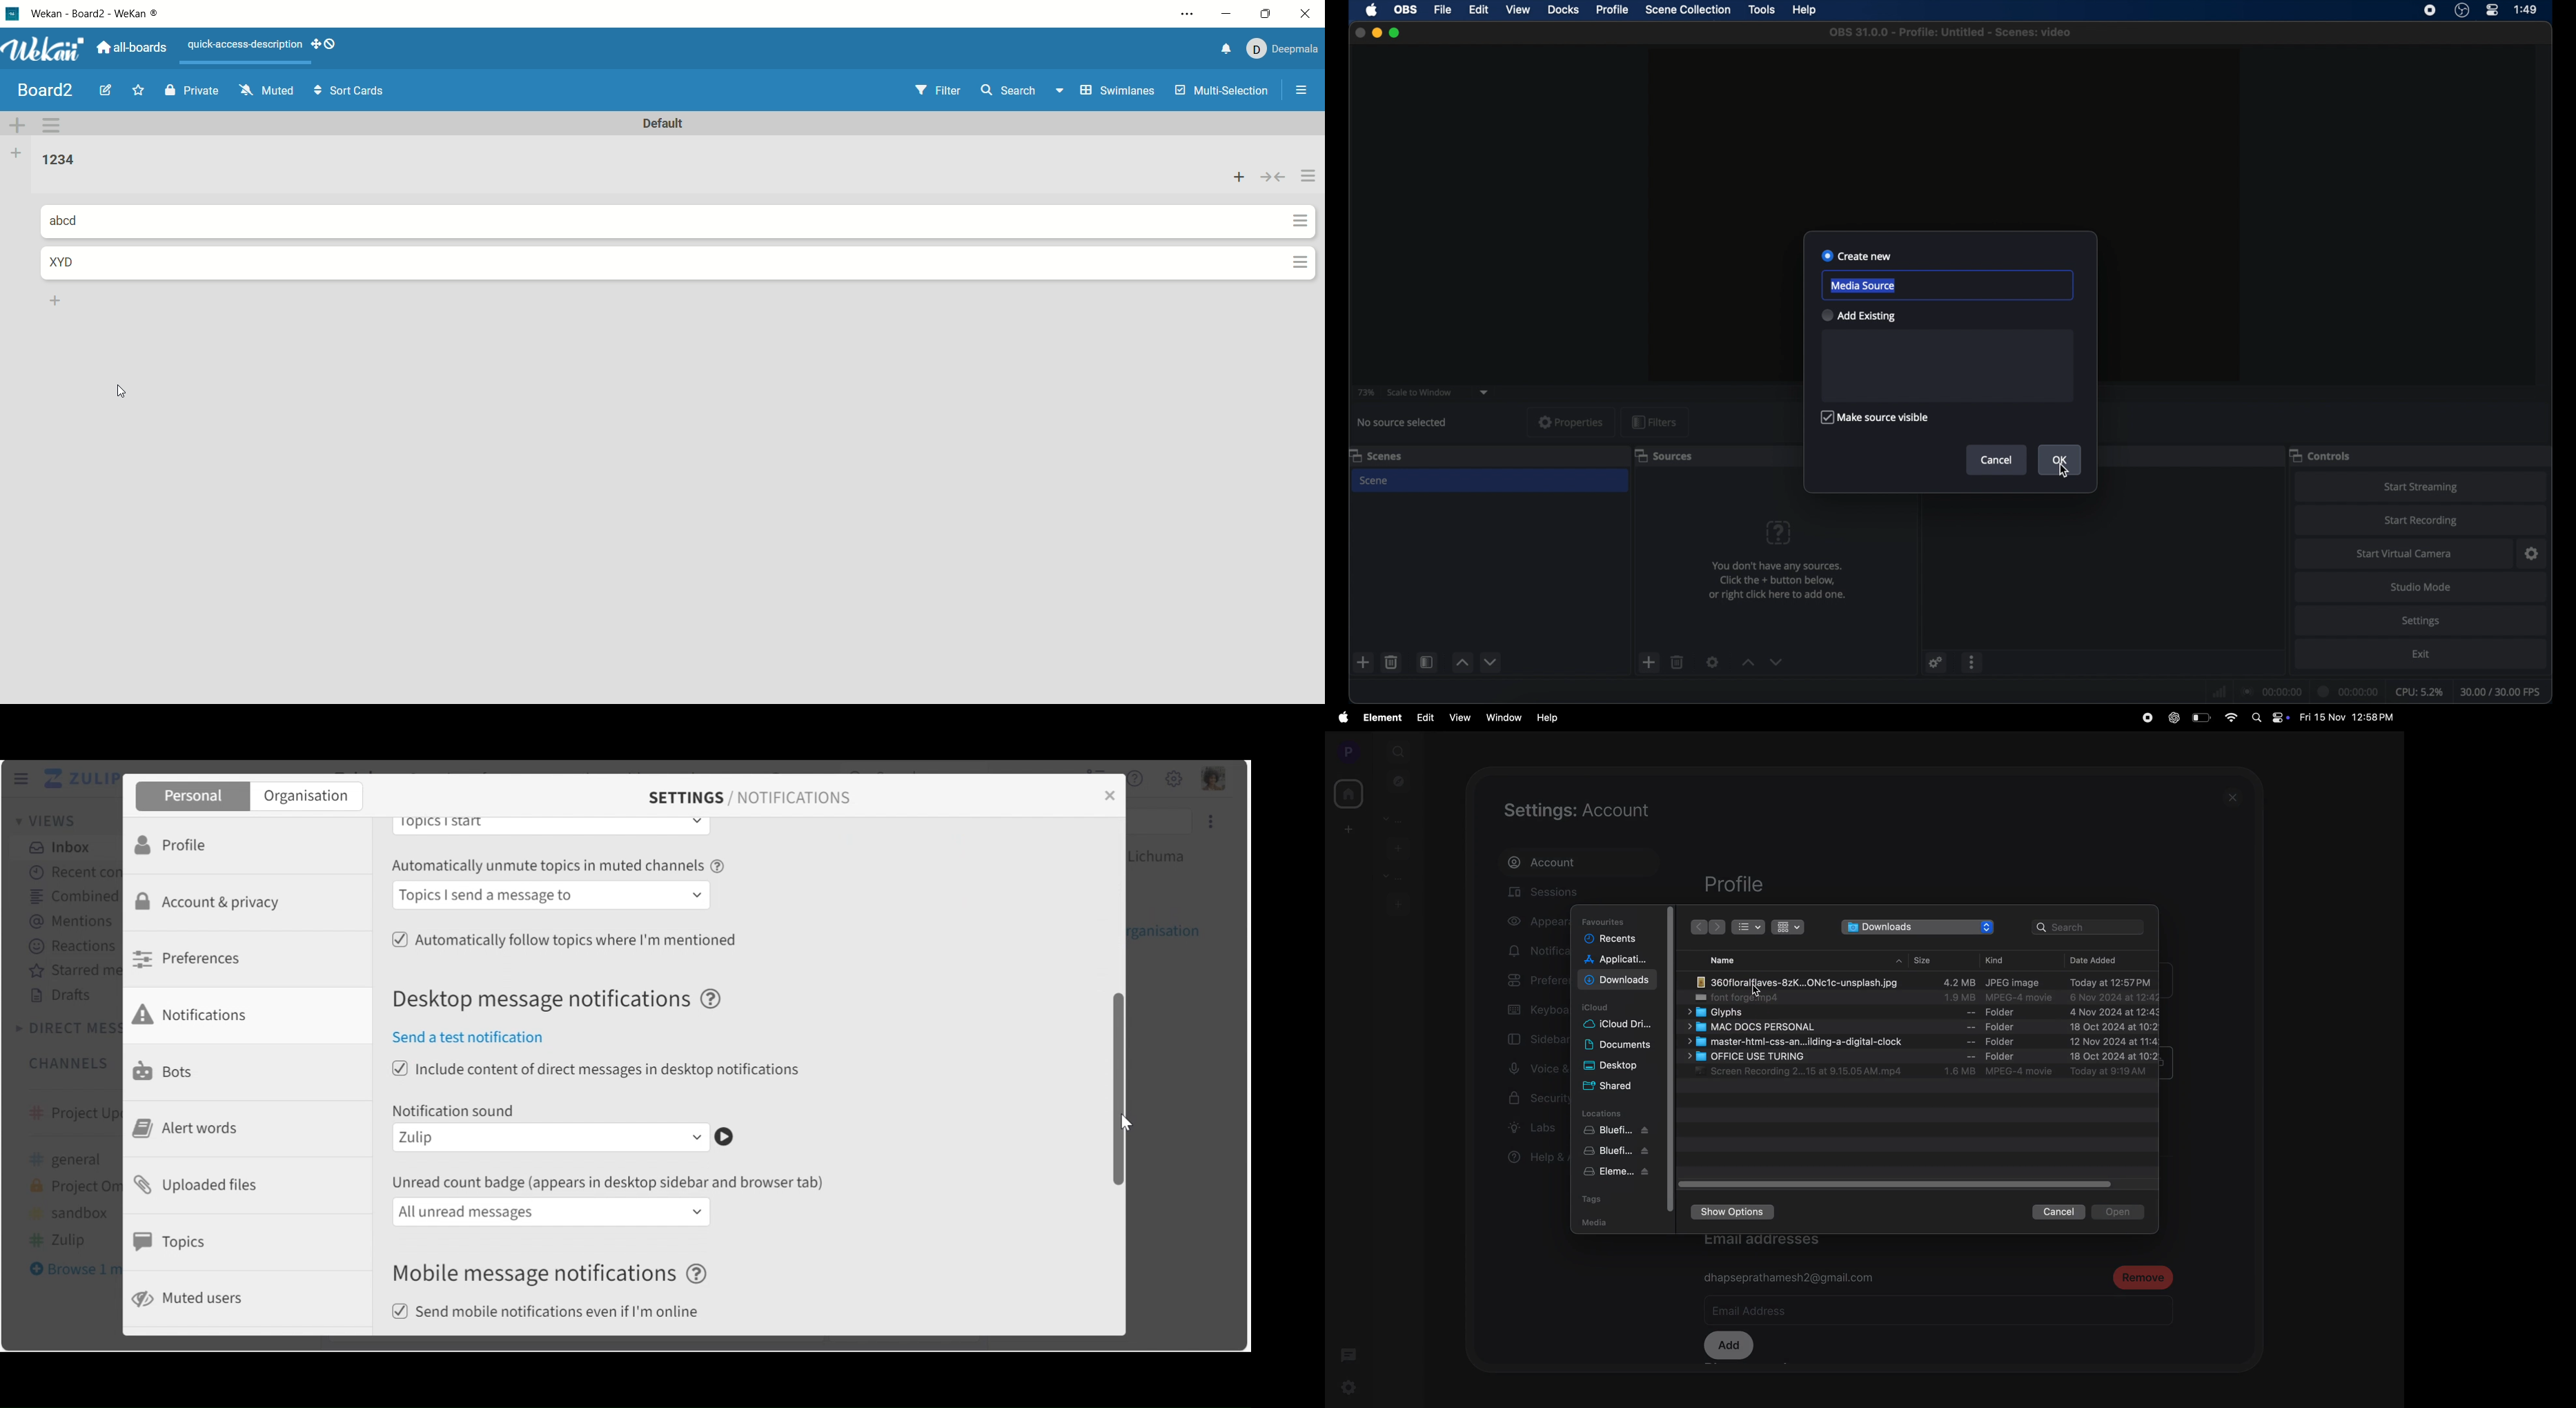 This screenshot has height=1428, width=2576. What do you see at coordinates (1399, 781) in the screenshot?
I see `explore` at bounding box center [1399, 781].